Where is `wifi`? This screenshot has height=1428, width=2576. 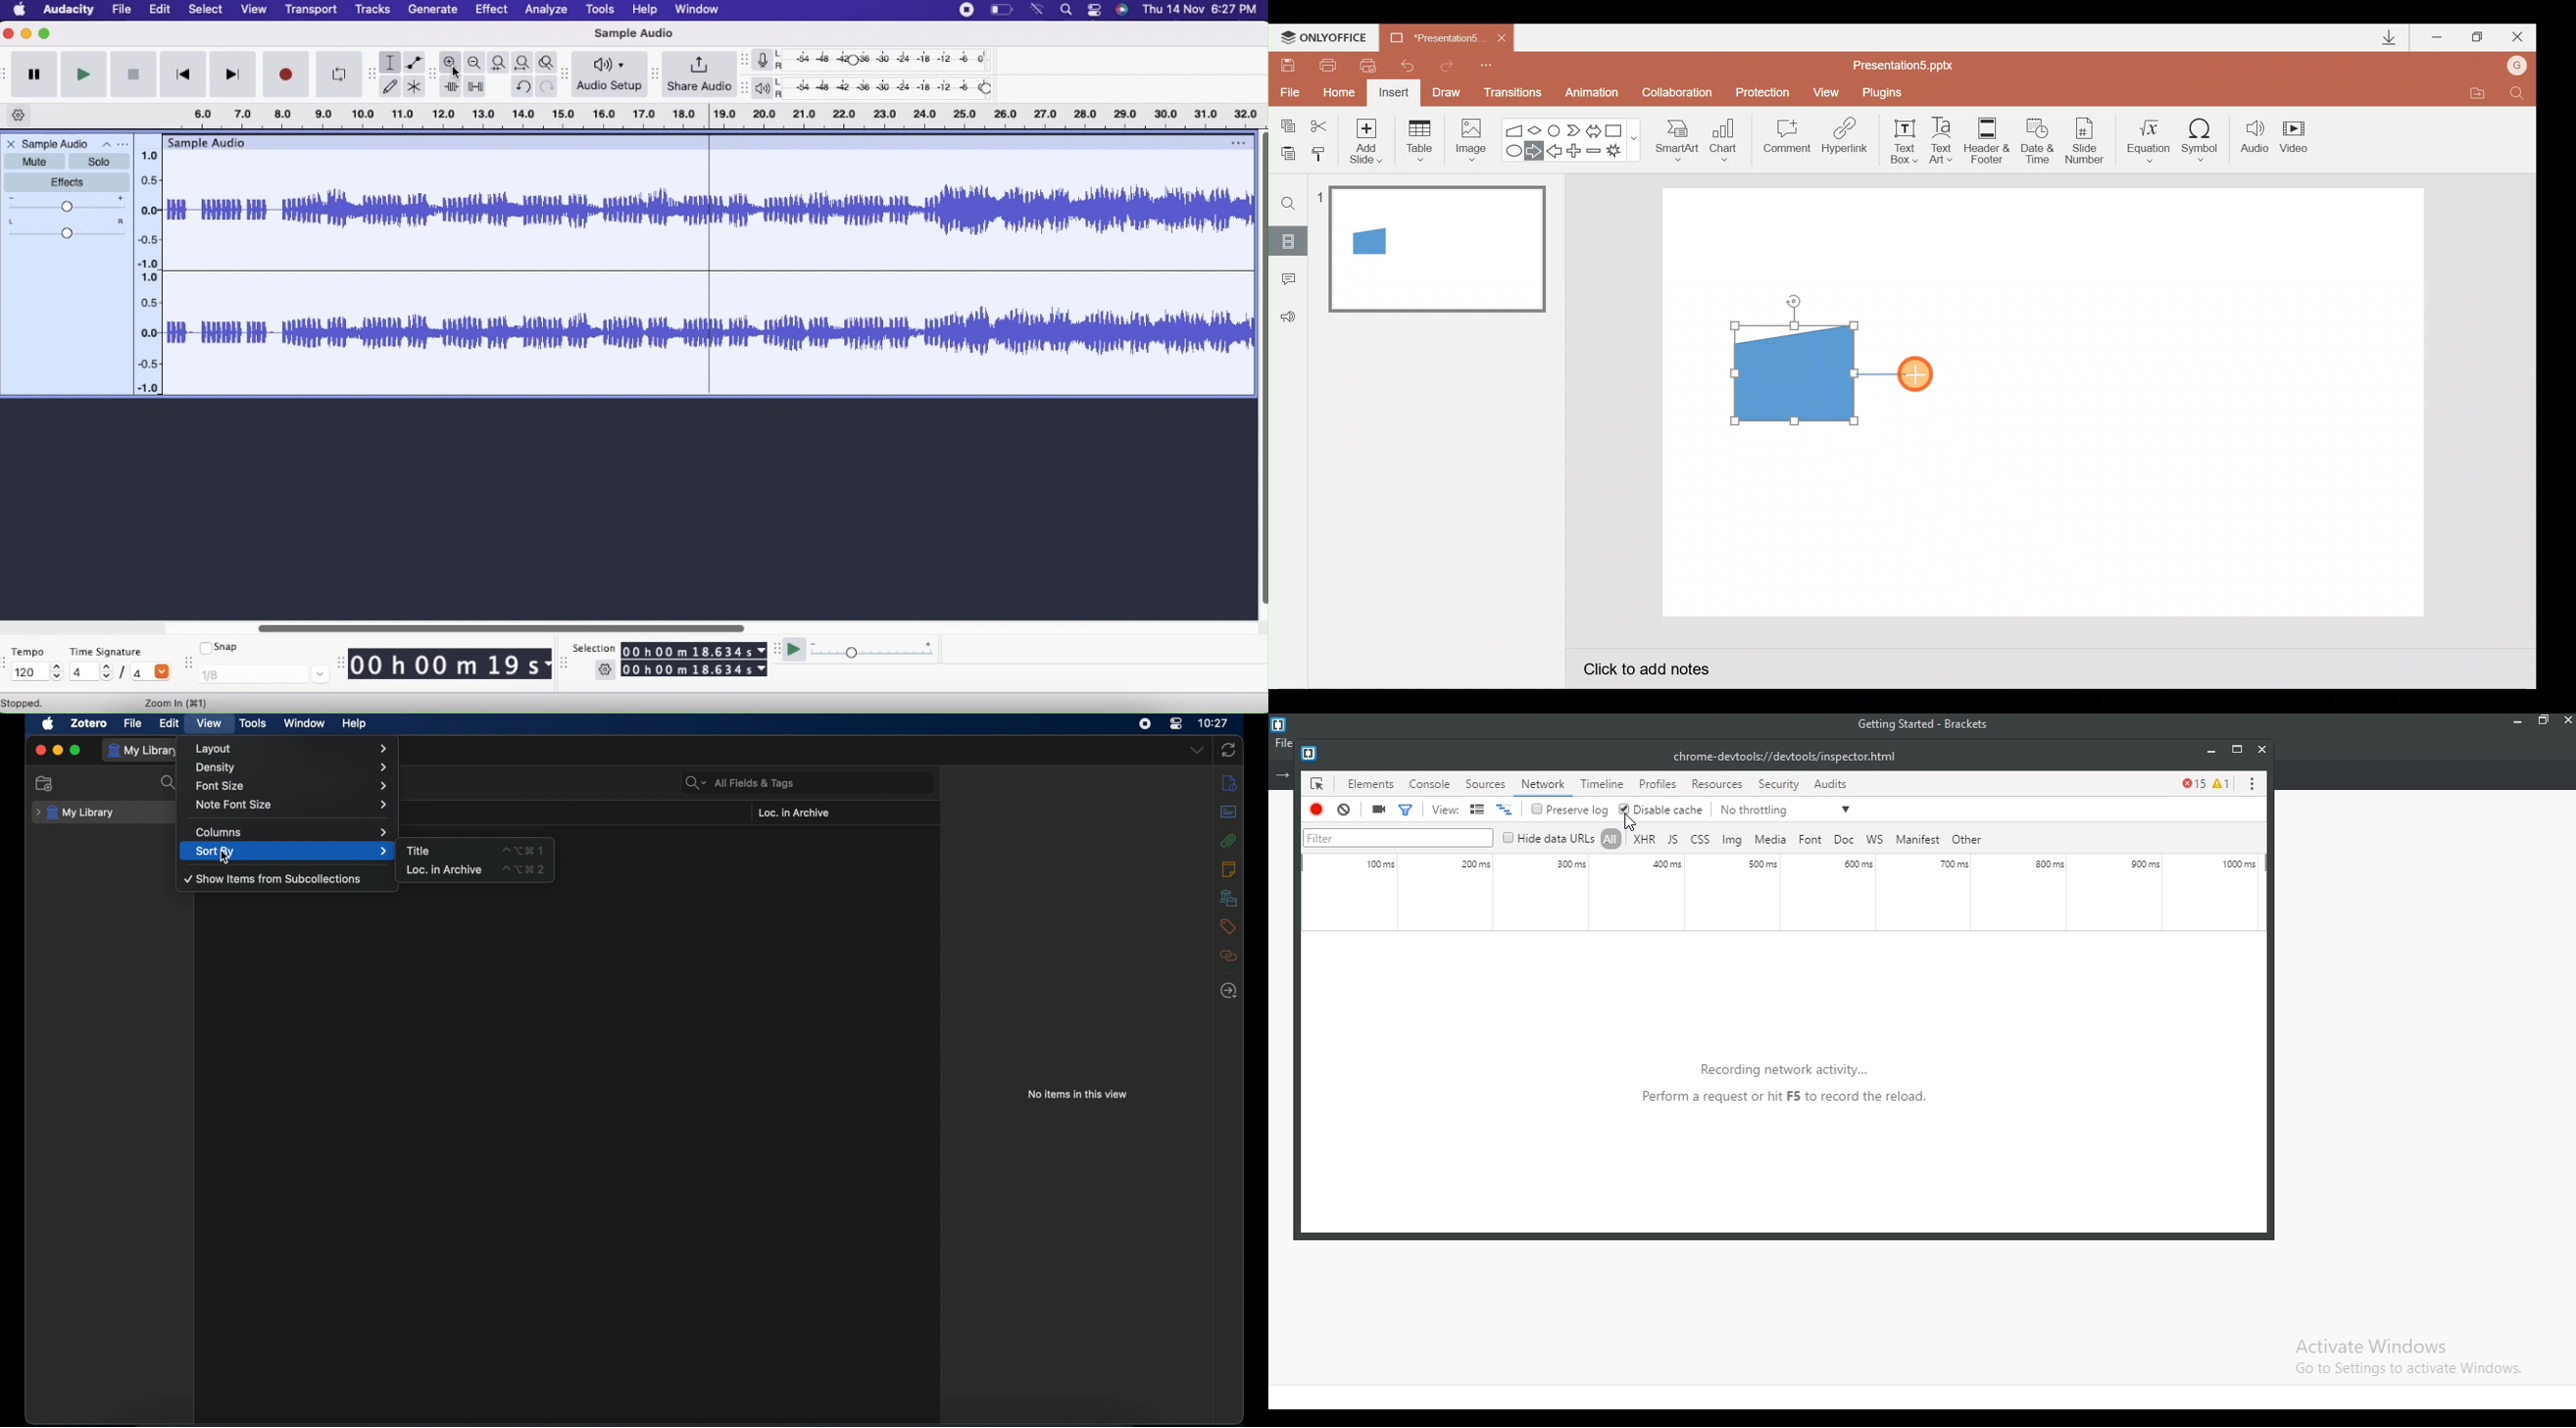
wifi is located at coordinates (1039, 10).